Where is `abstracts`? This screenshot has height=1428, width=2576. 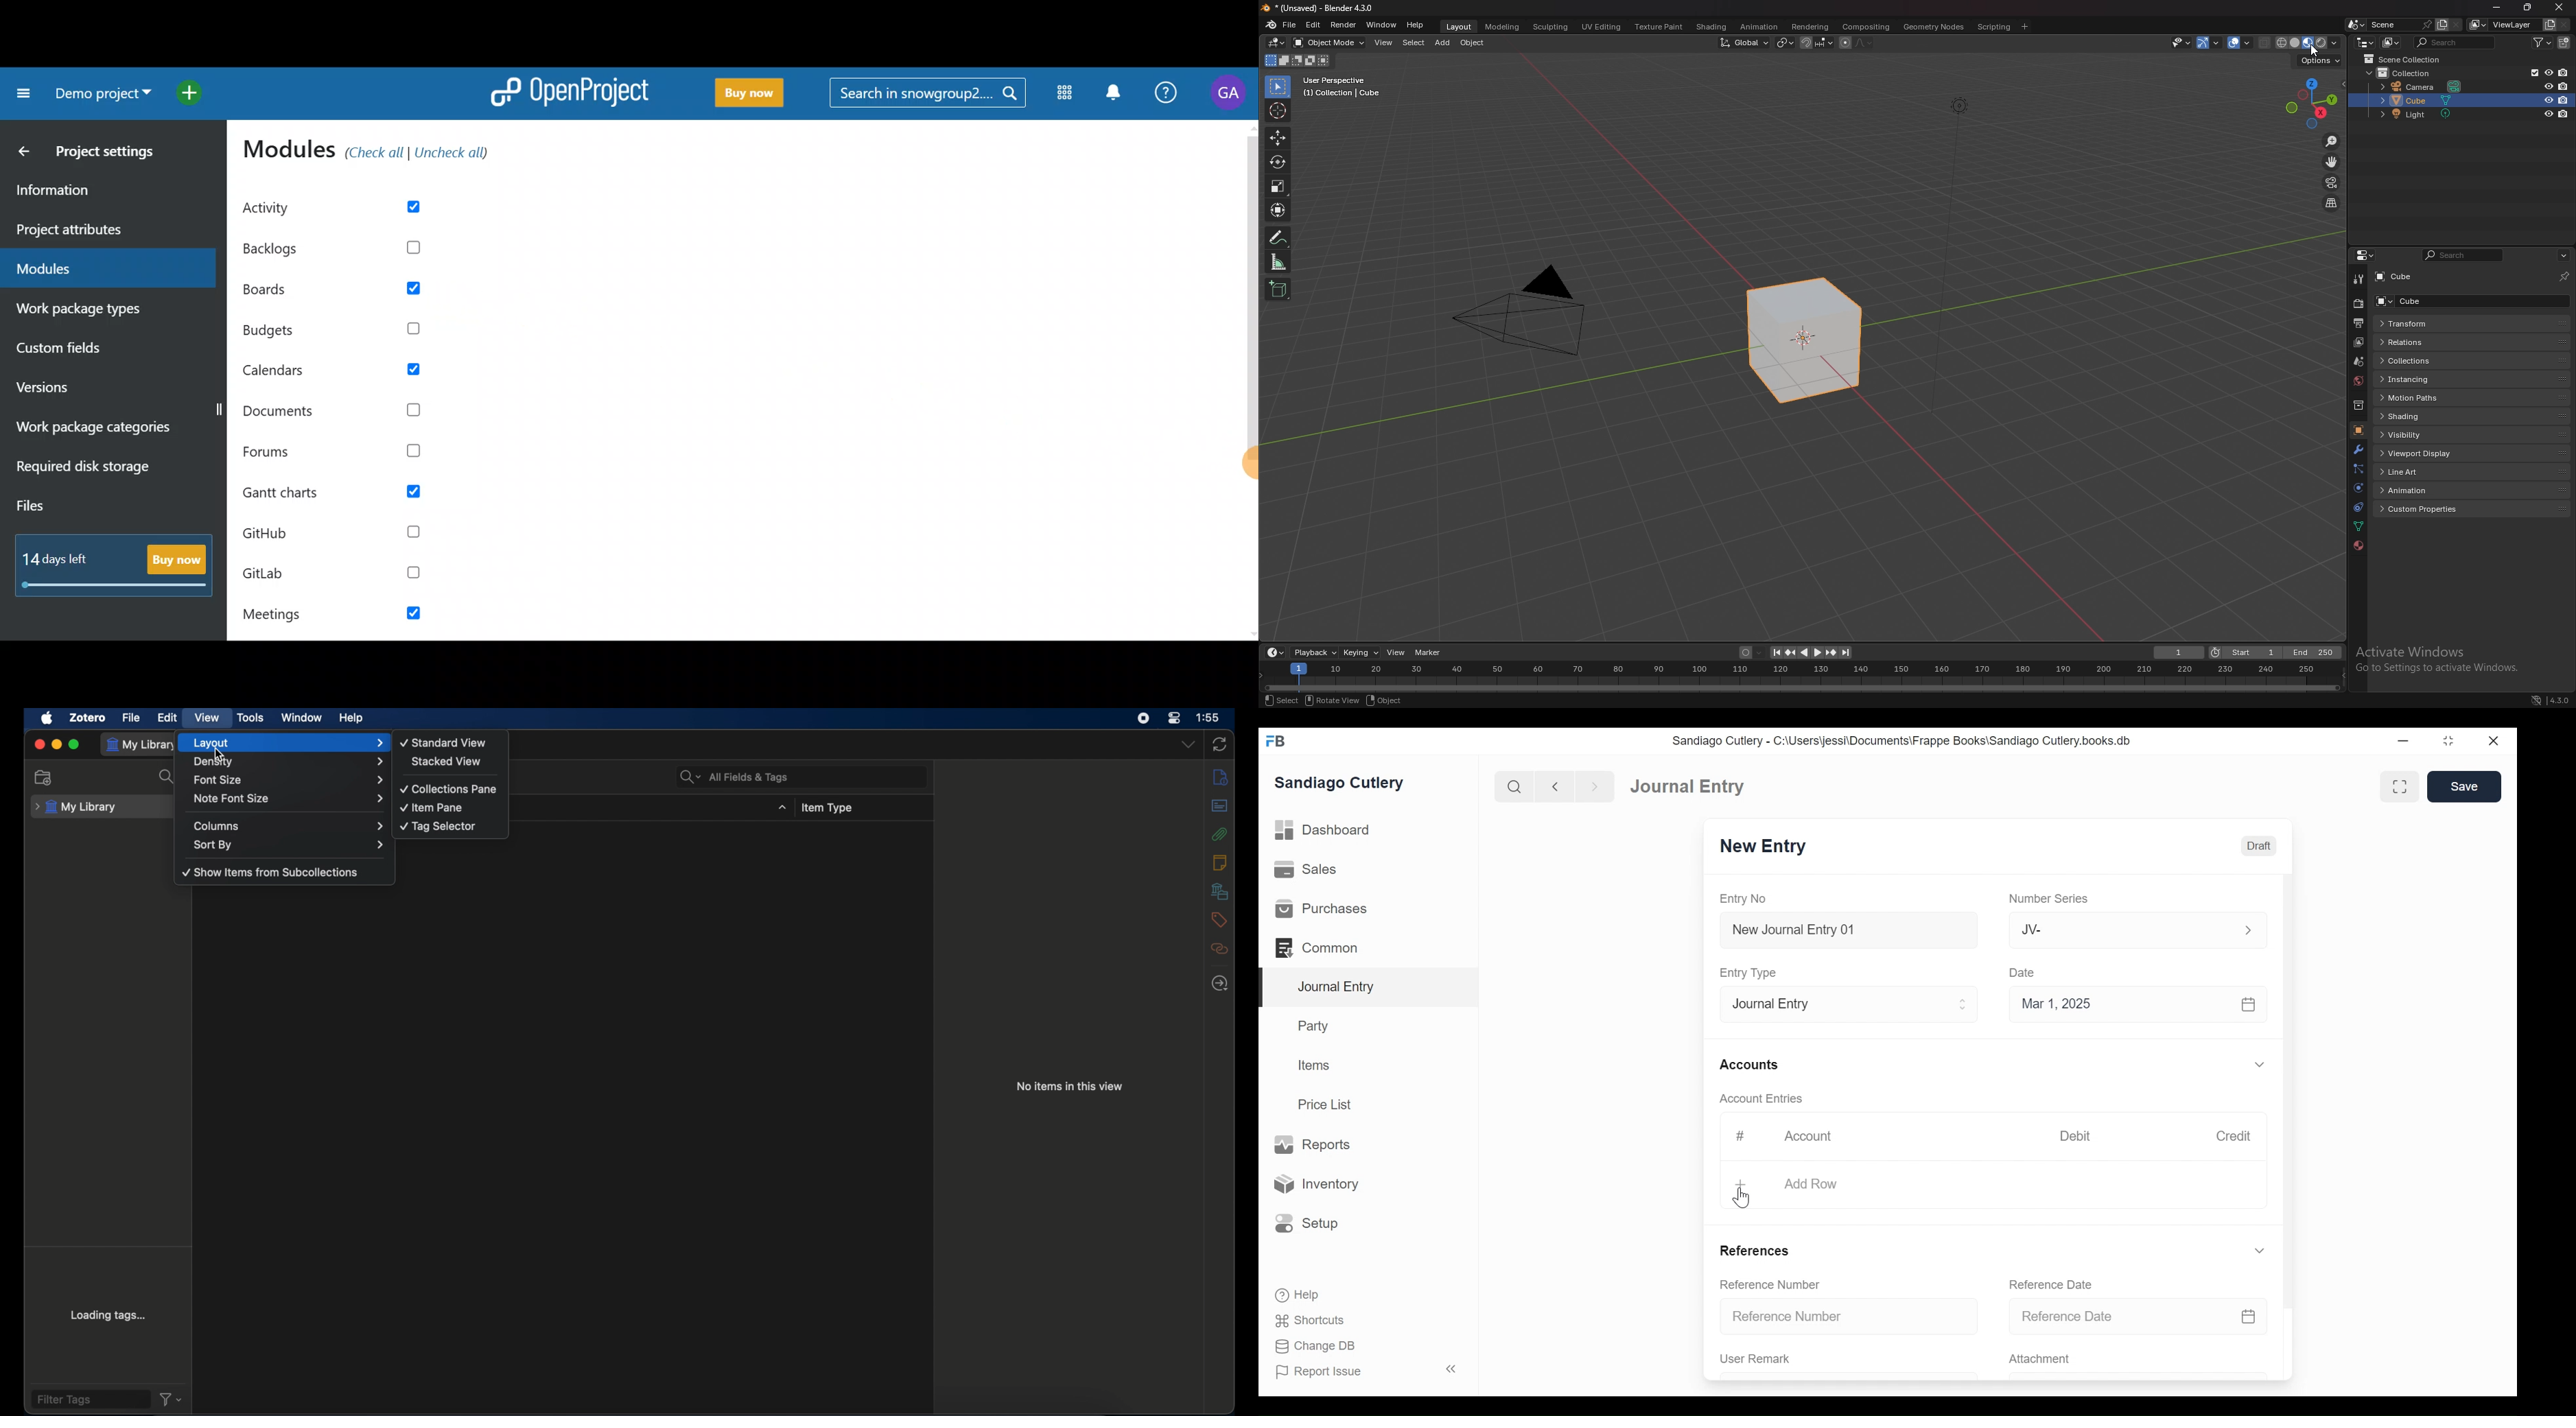 abstracts is located at coordinates (1219, 805).